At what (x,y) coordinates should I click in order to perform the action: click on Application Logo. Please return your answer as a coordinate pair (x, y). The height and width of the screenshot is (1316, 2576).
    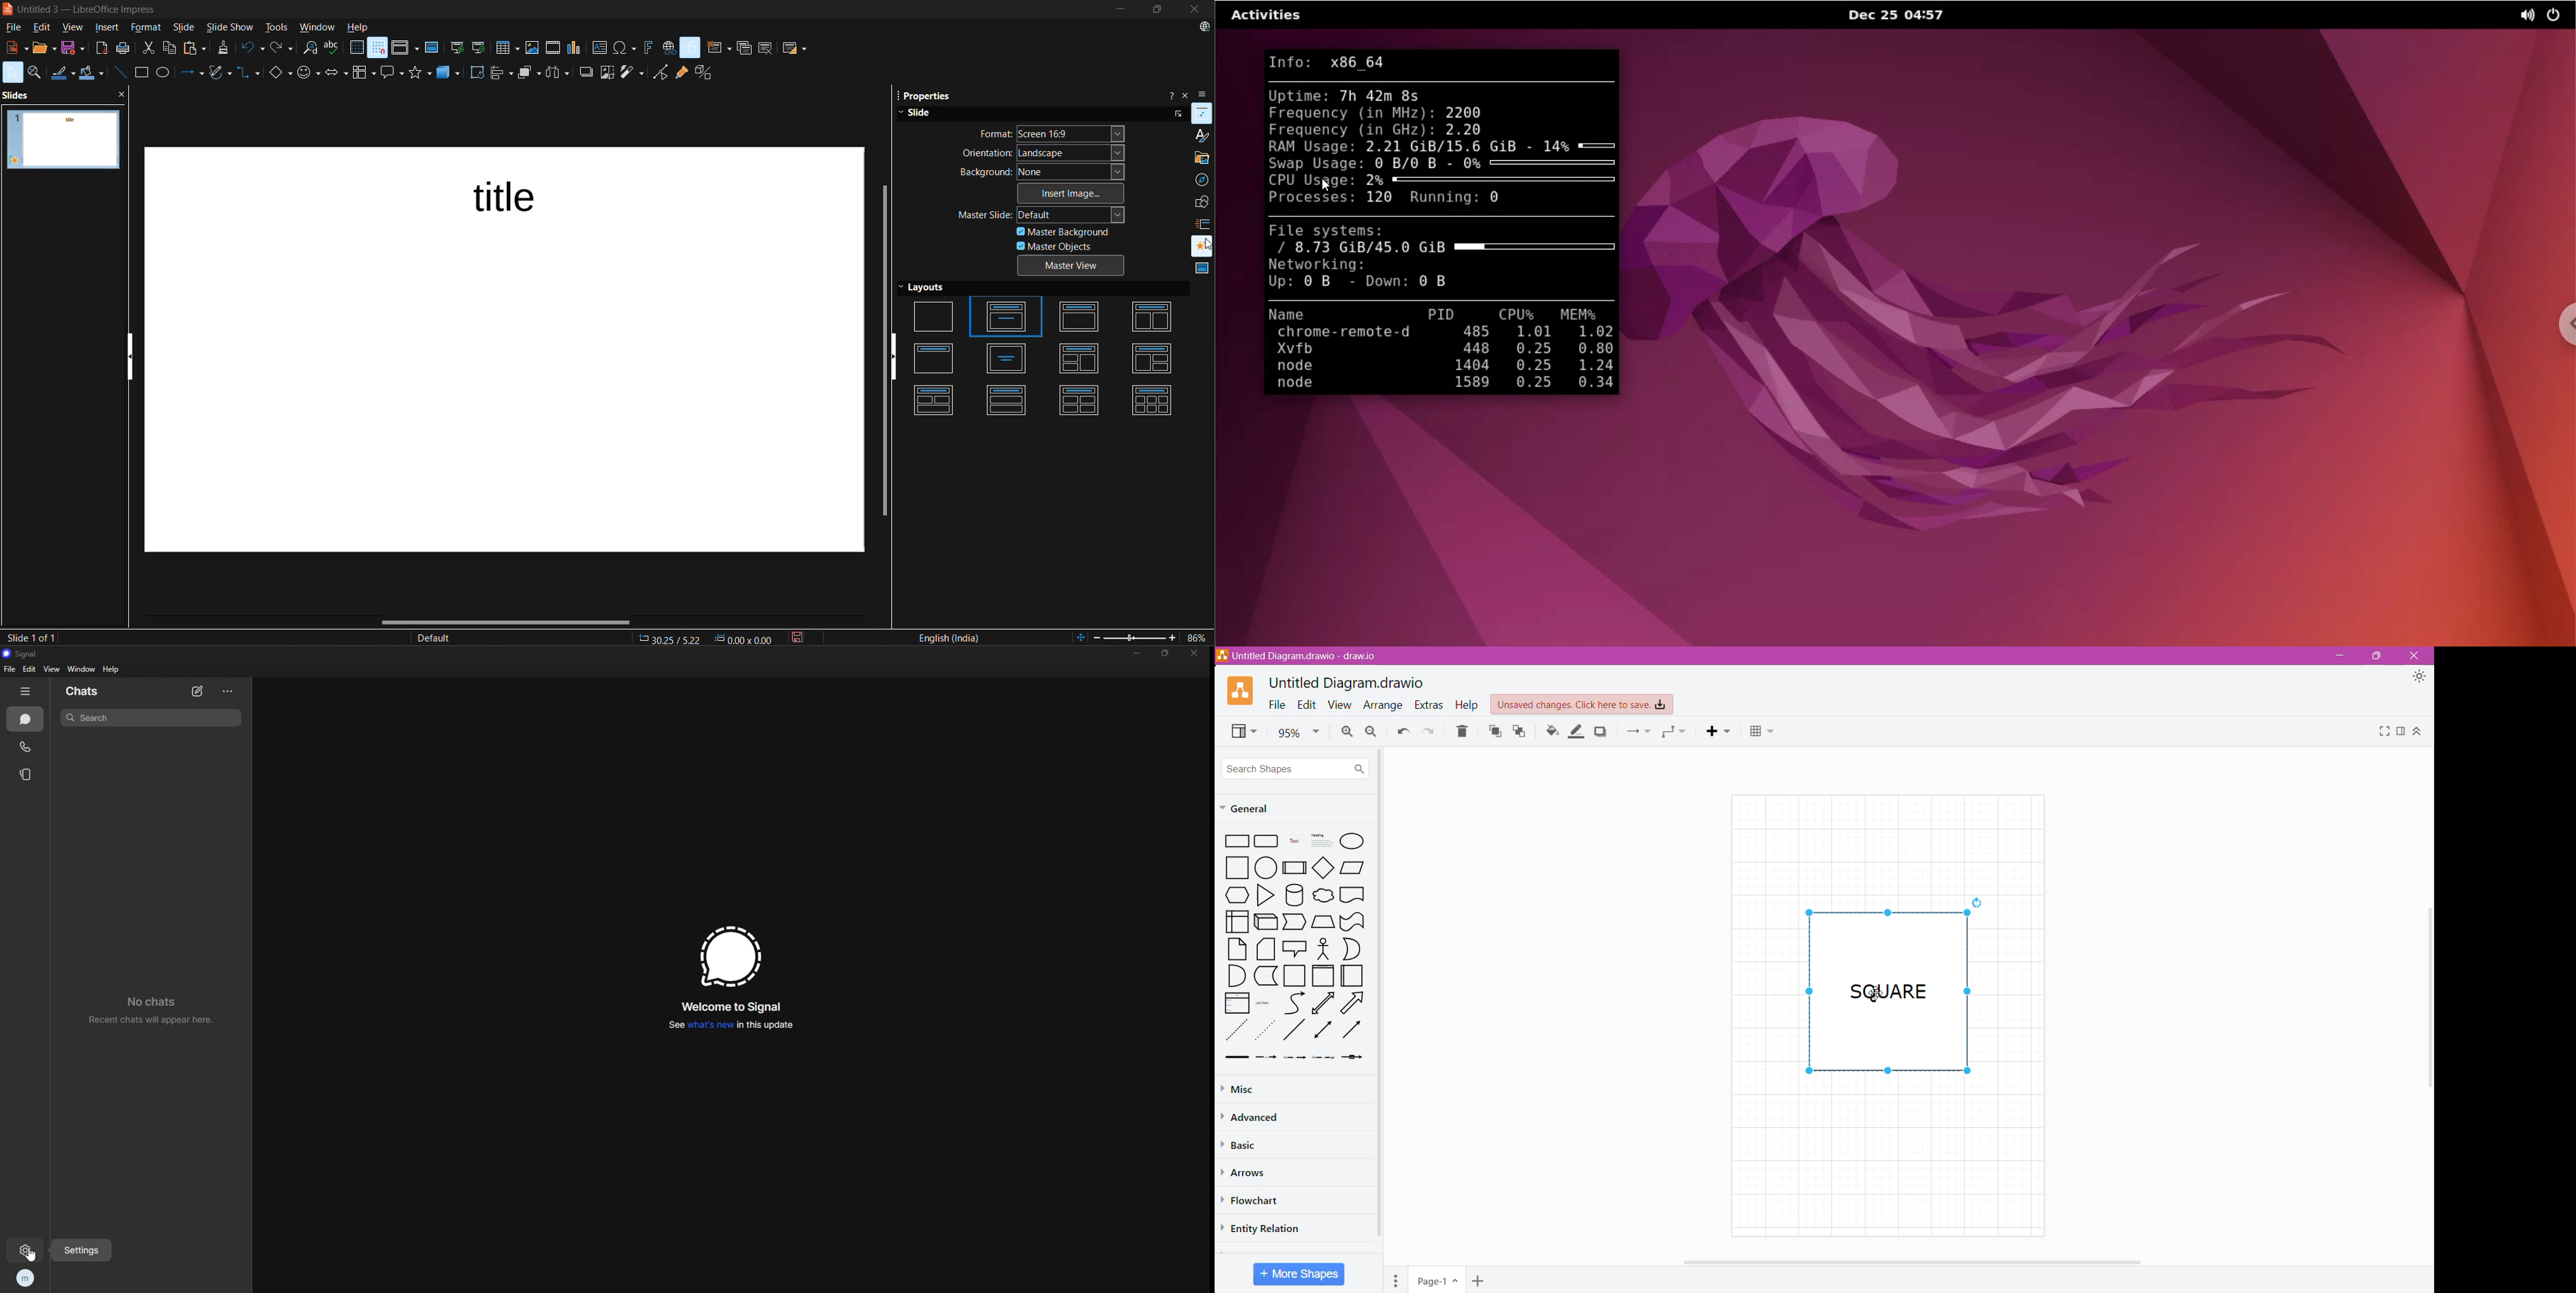
    Looking at the image, I should click on (1241, 691).